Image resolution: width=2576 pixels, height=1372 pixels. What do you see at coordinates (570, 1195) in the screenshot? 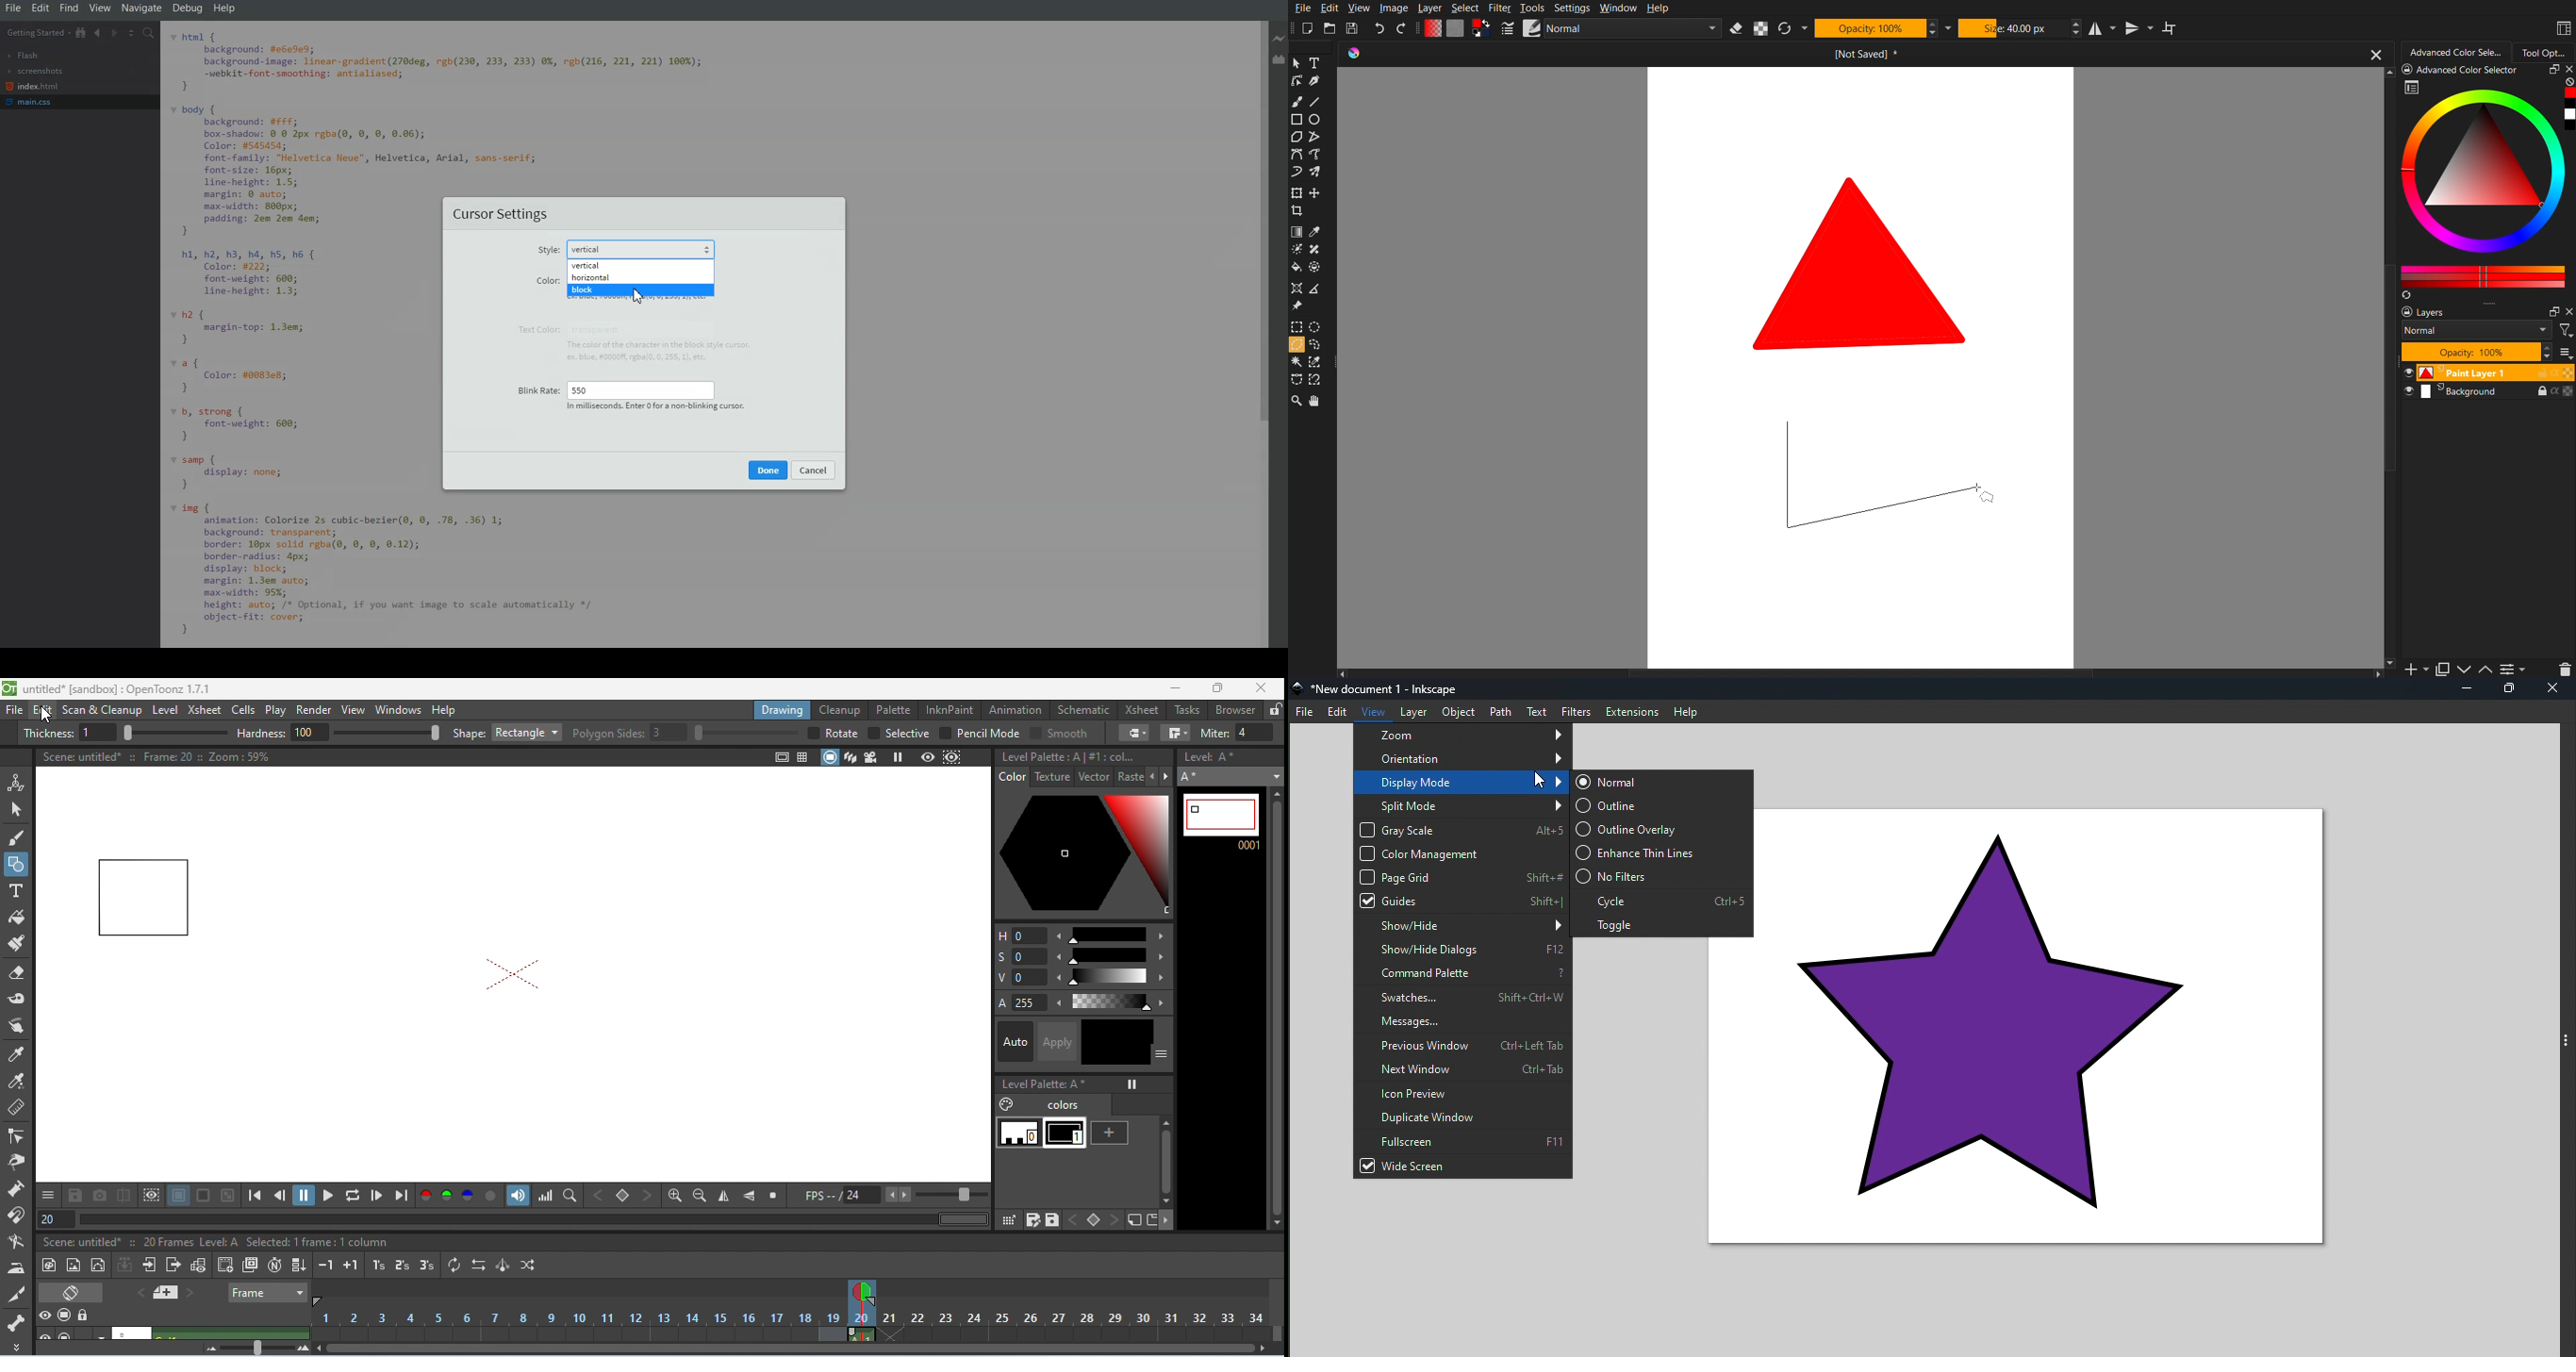
I see `locator` at bounding box center [570, 1195].